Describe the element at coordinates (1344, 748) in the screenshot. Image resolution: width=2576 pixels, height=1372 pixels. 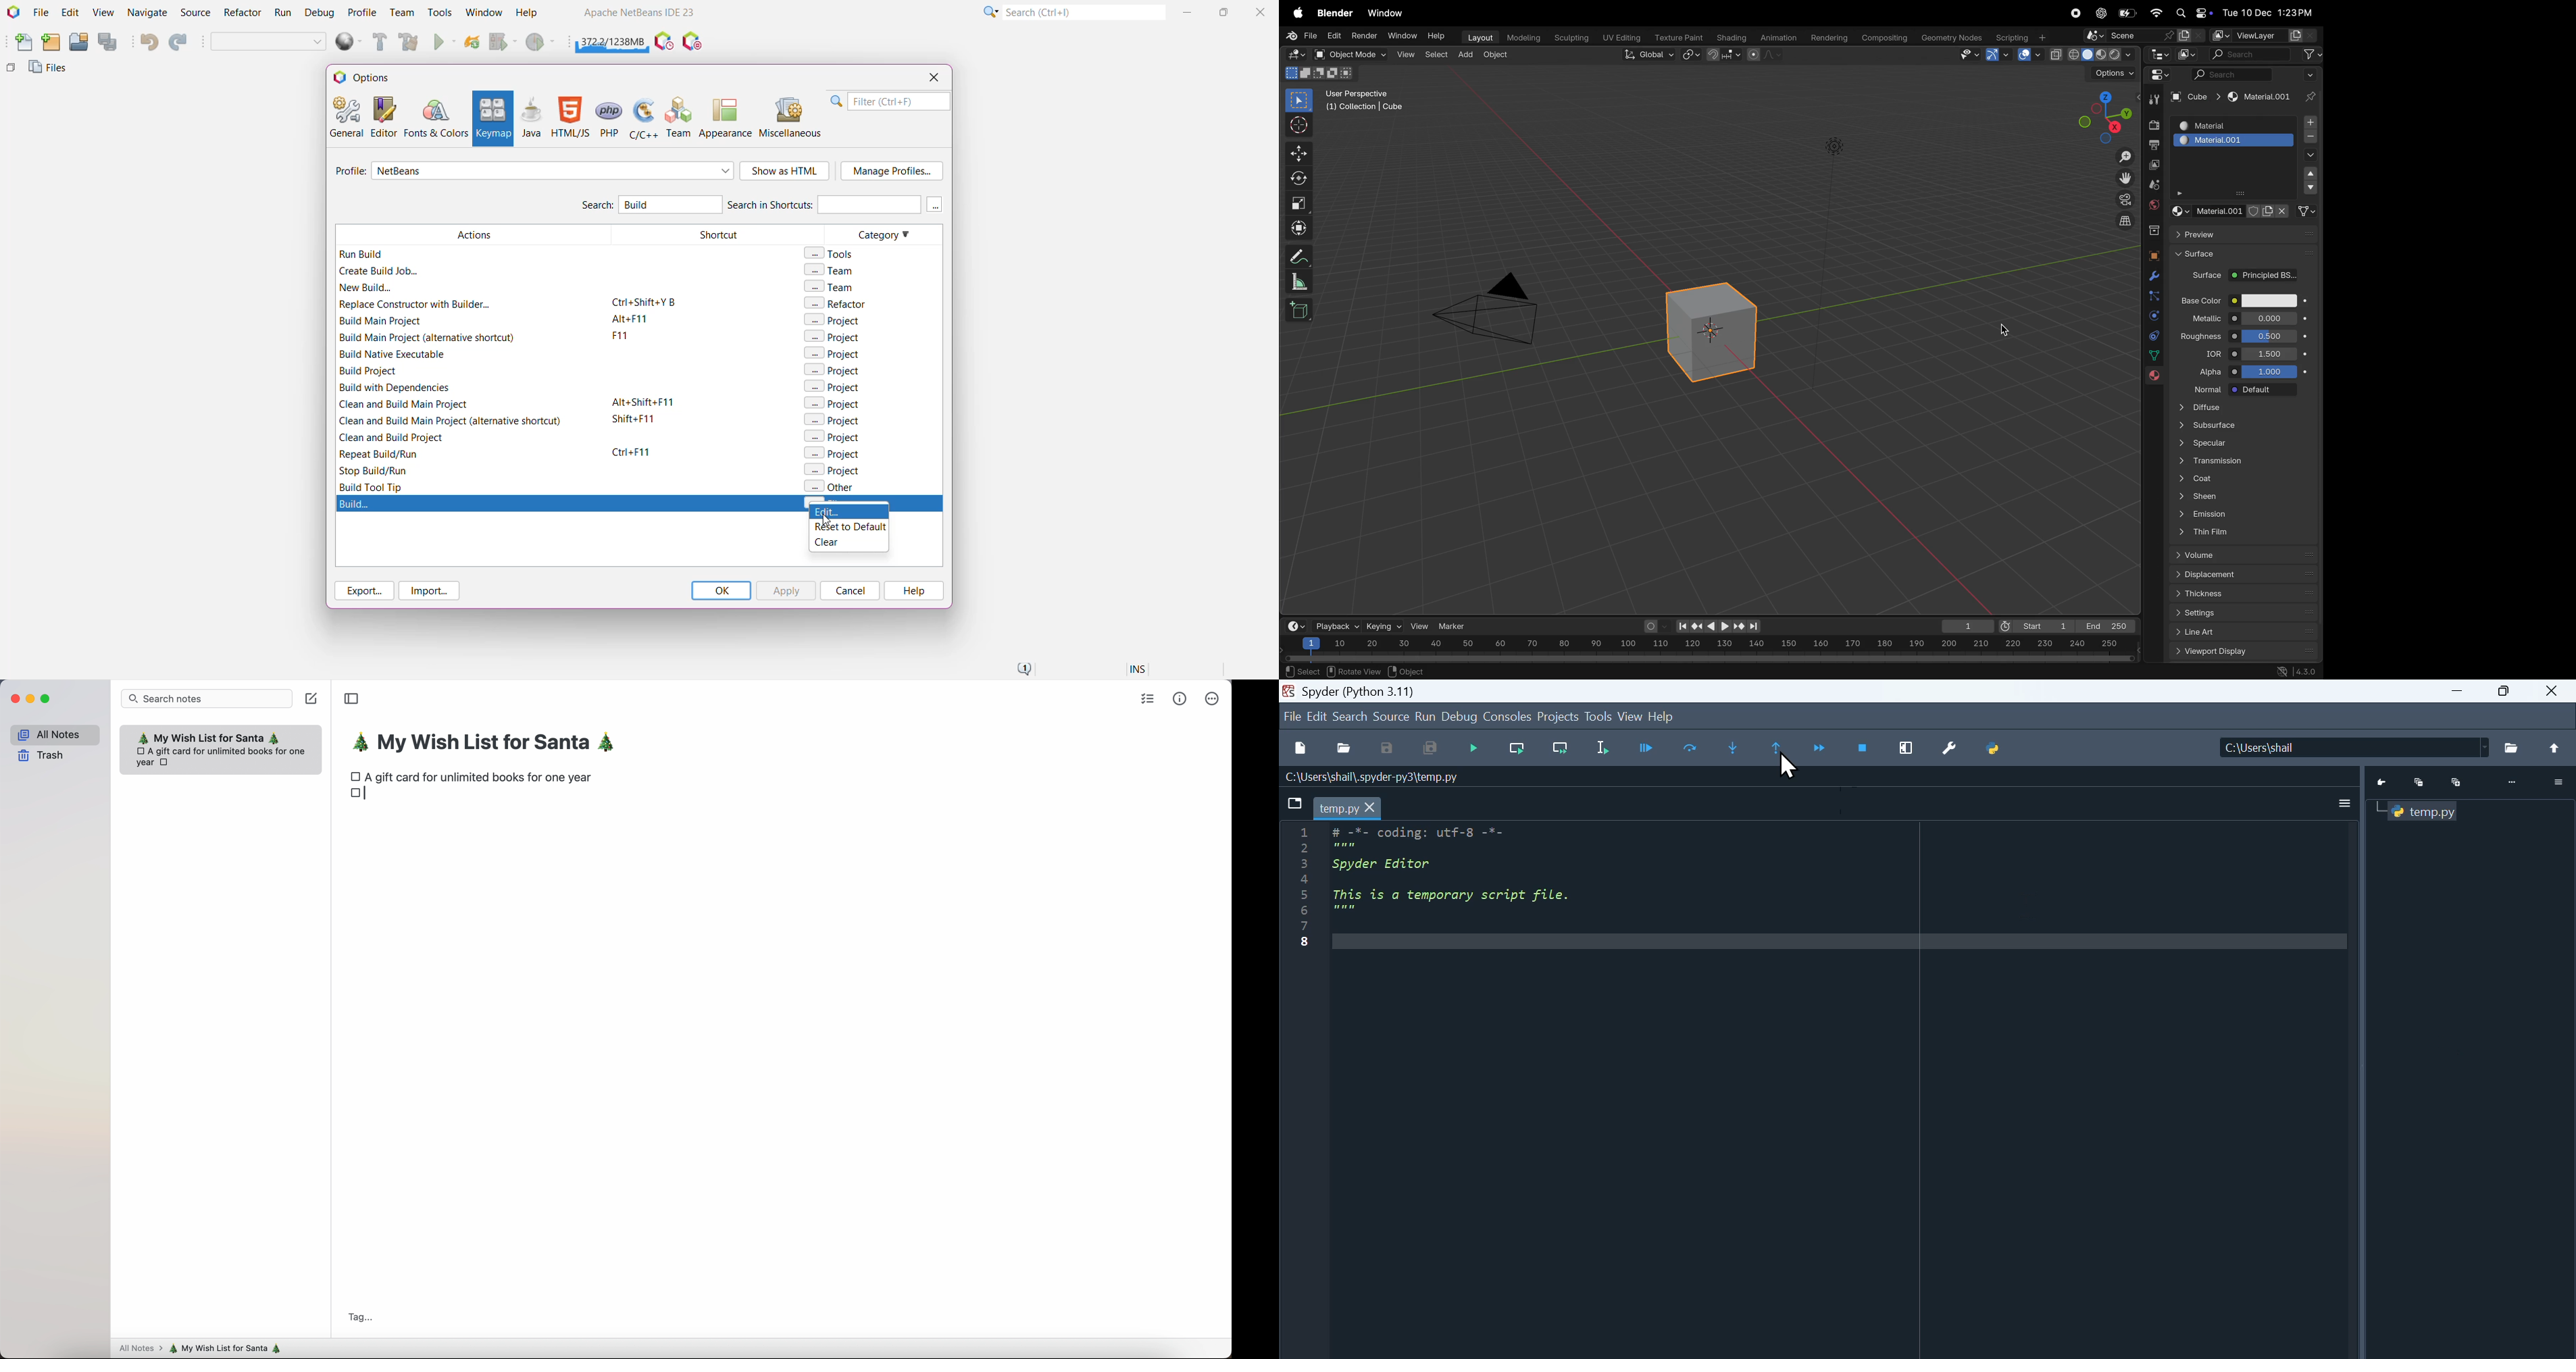
I see `Open file` at that location.